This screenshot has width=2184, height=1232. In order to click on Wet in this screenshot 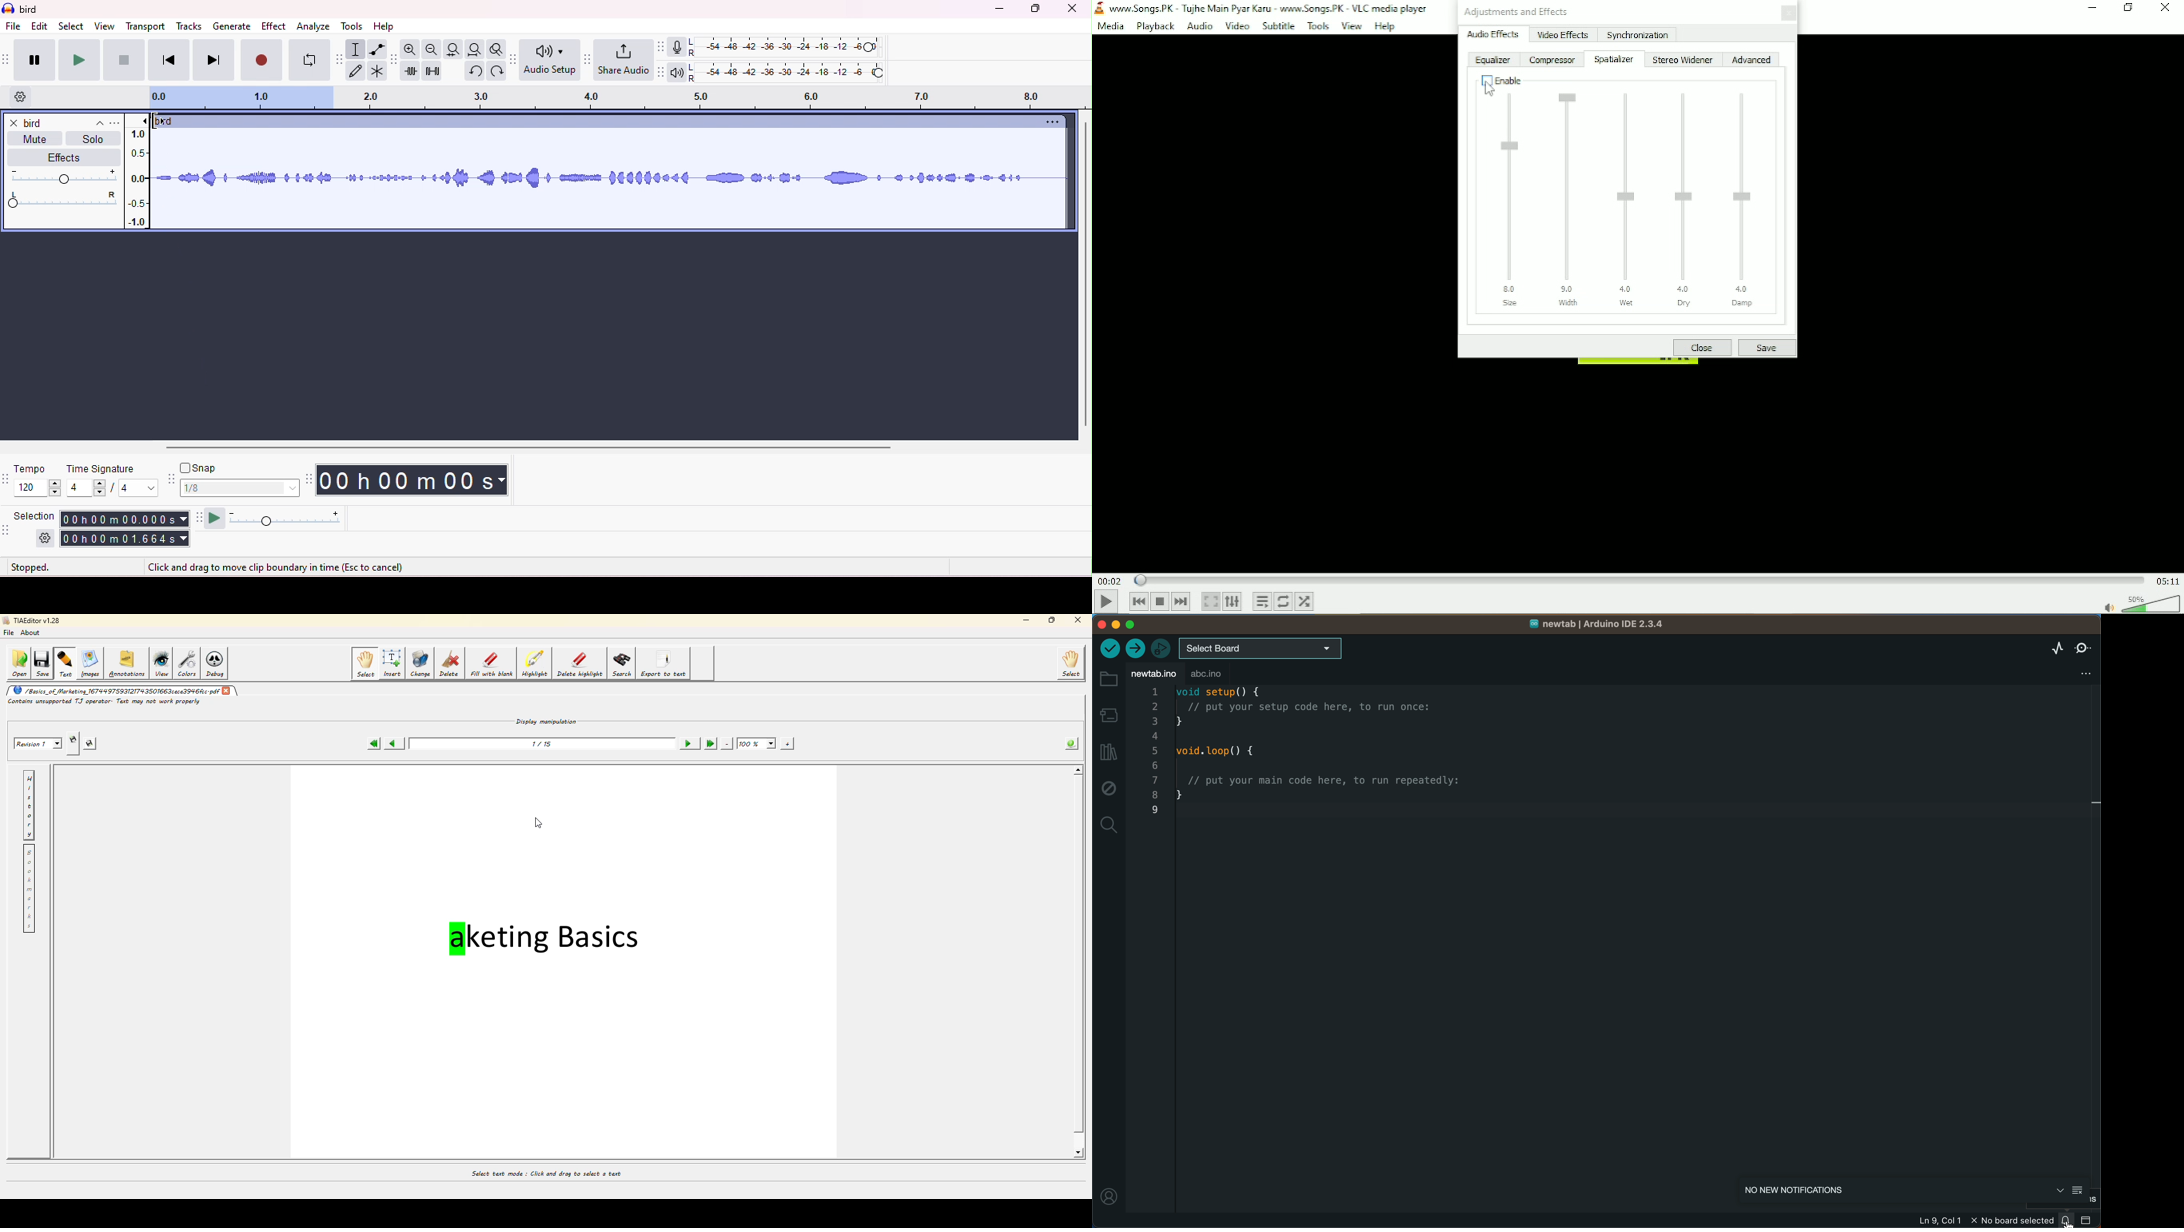, I will do `click(1627, 197)`.